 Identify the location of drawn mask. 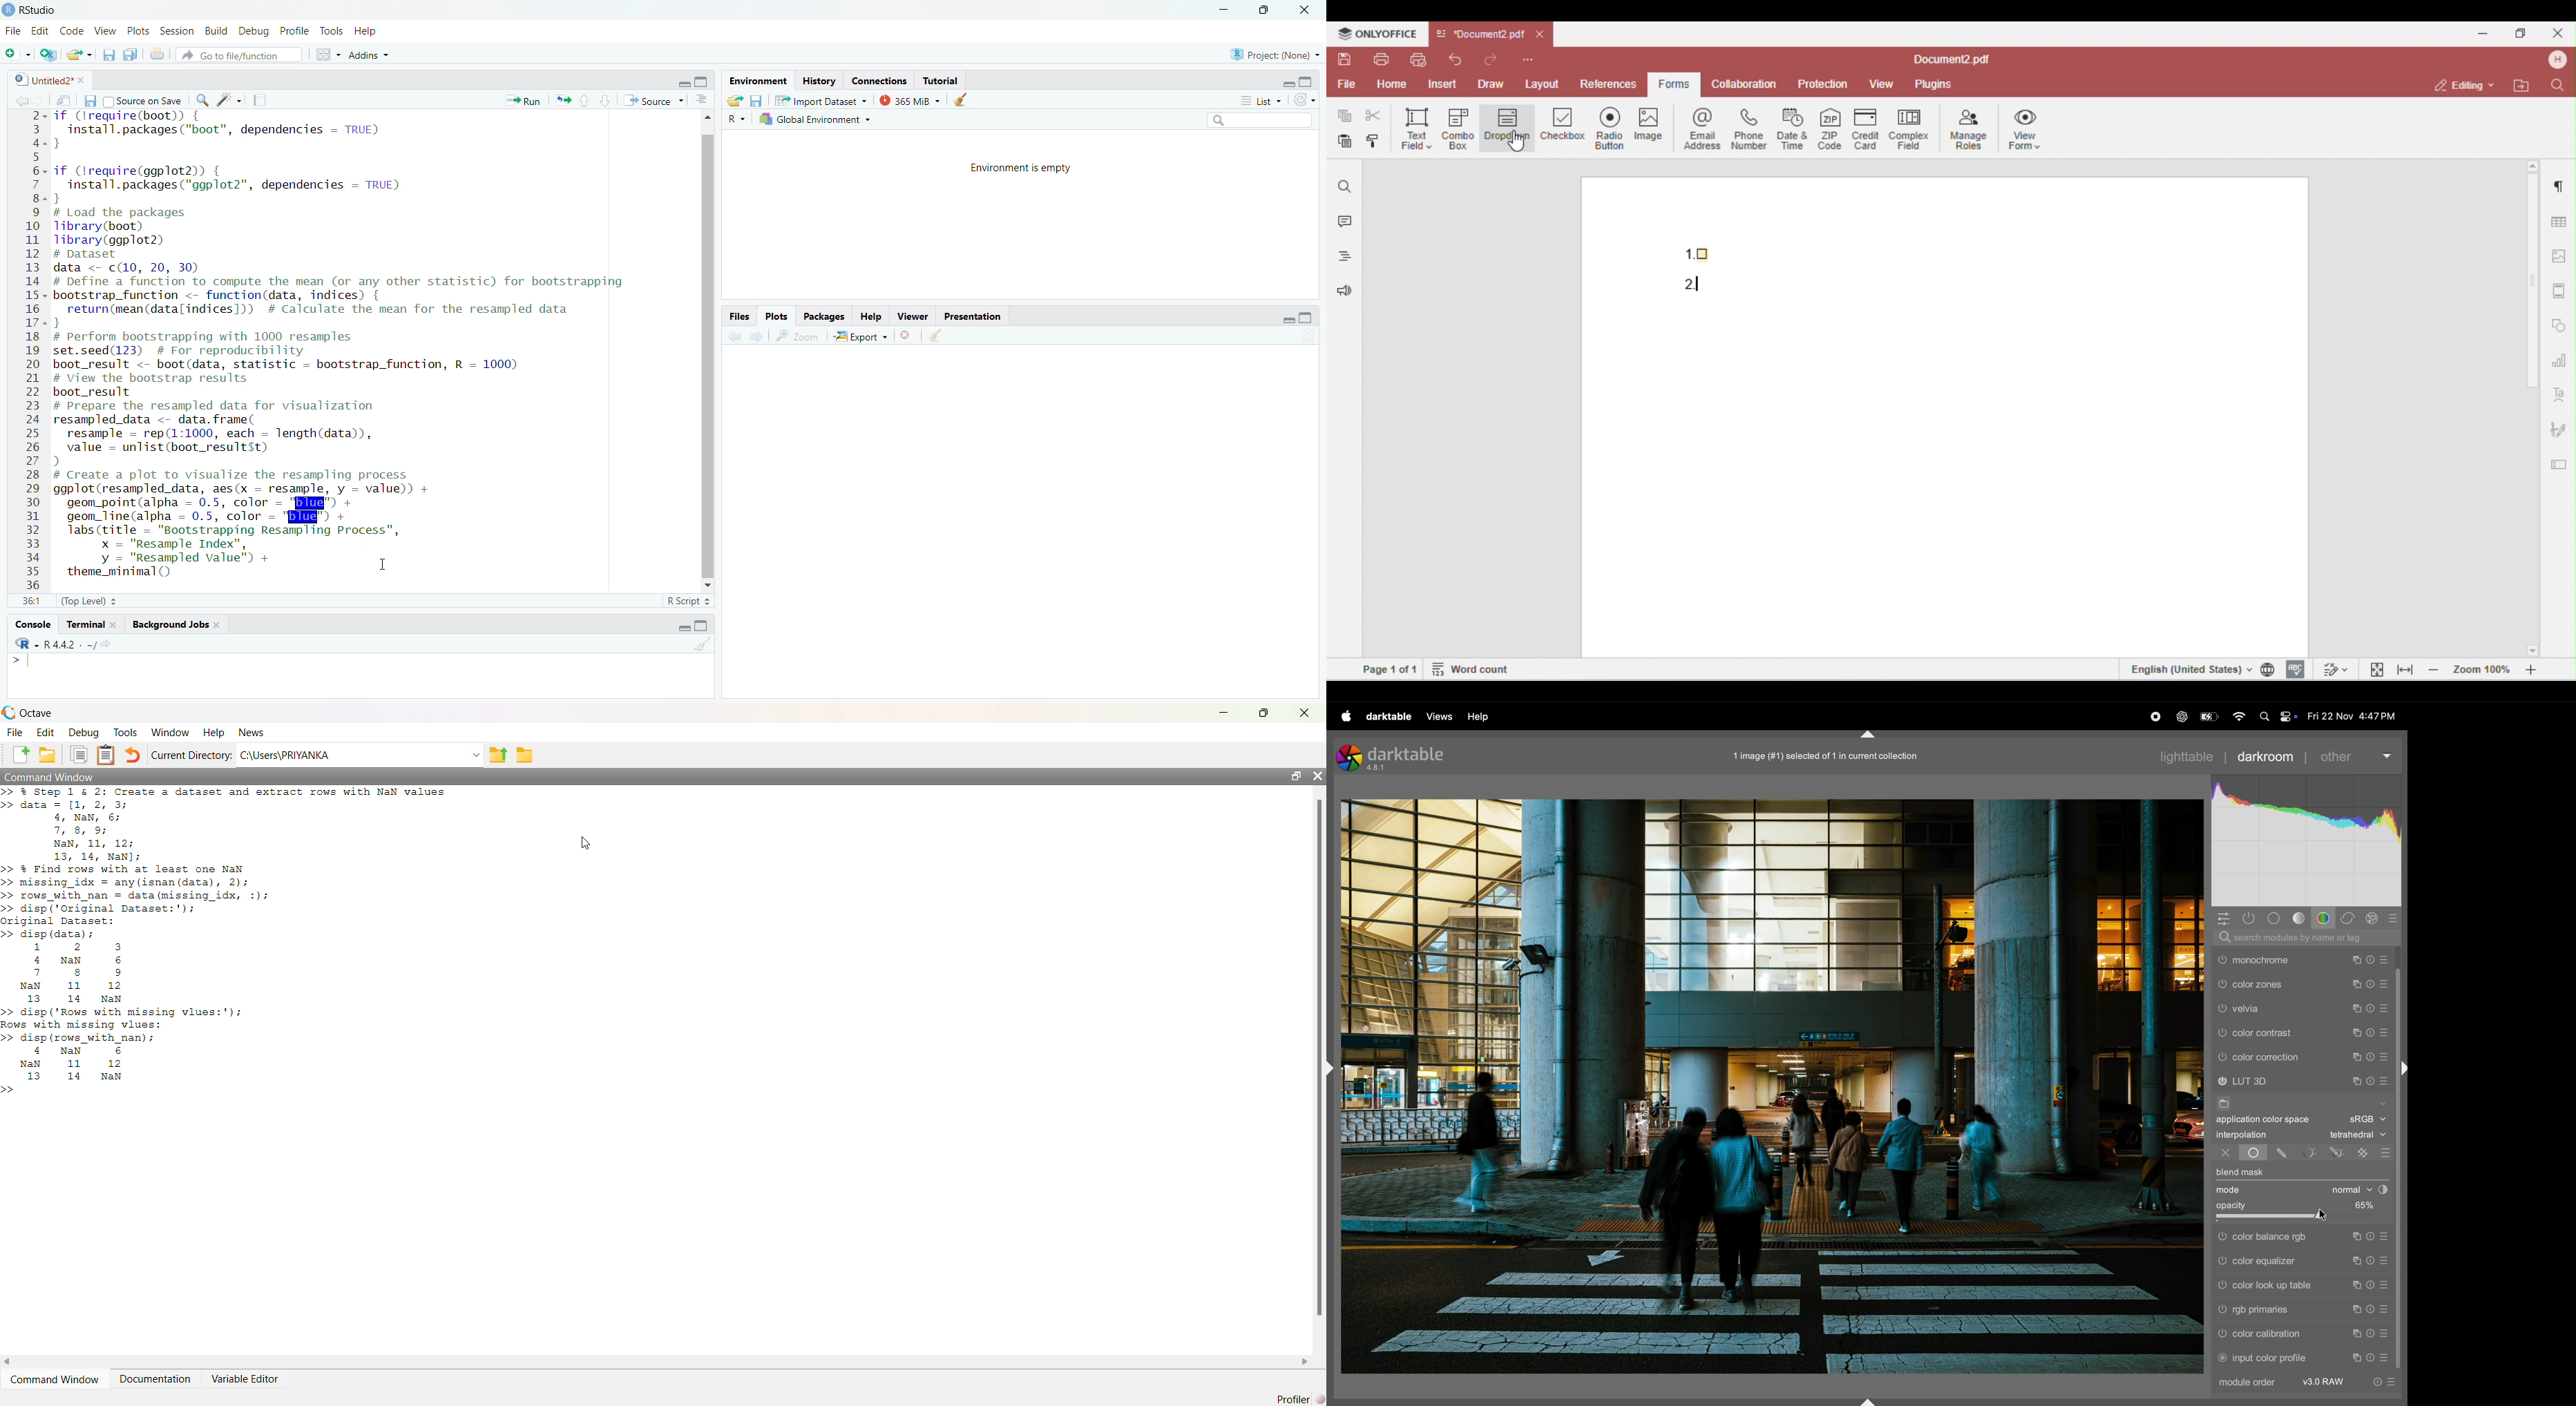
(2284, 1155).